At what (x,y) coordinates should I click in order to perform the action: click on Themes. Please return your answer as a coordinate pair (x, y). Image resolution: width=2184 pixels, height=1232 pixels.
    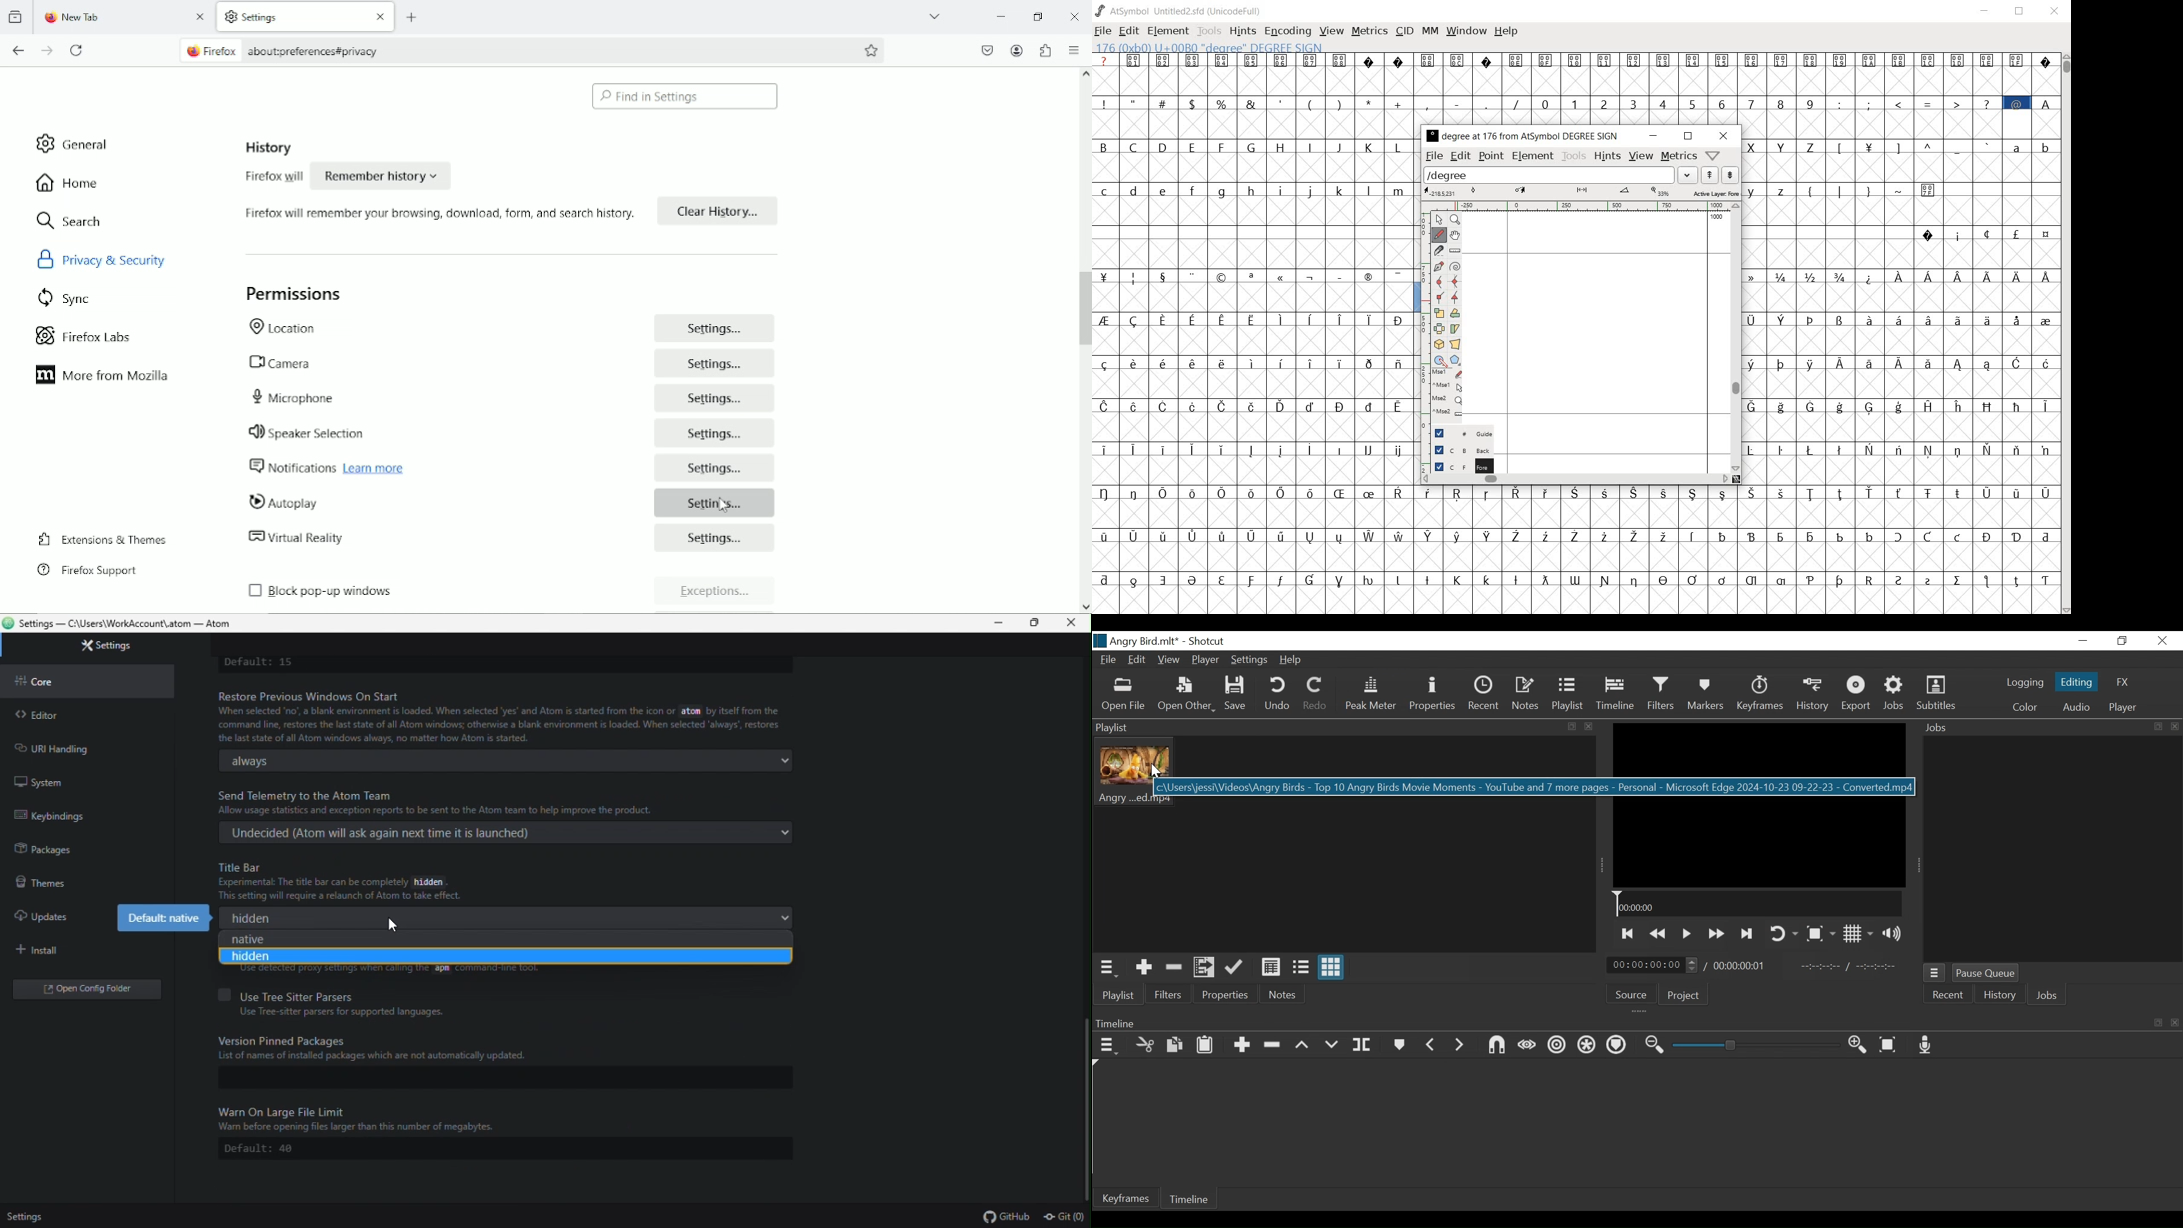
    Looking at the image, I should click on (82, 881).